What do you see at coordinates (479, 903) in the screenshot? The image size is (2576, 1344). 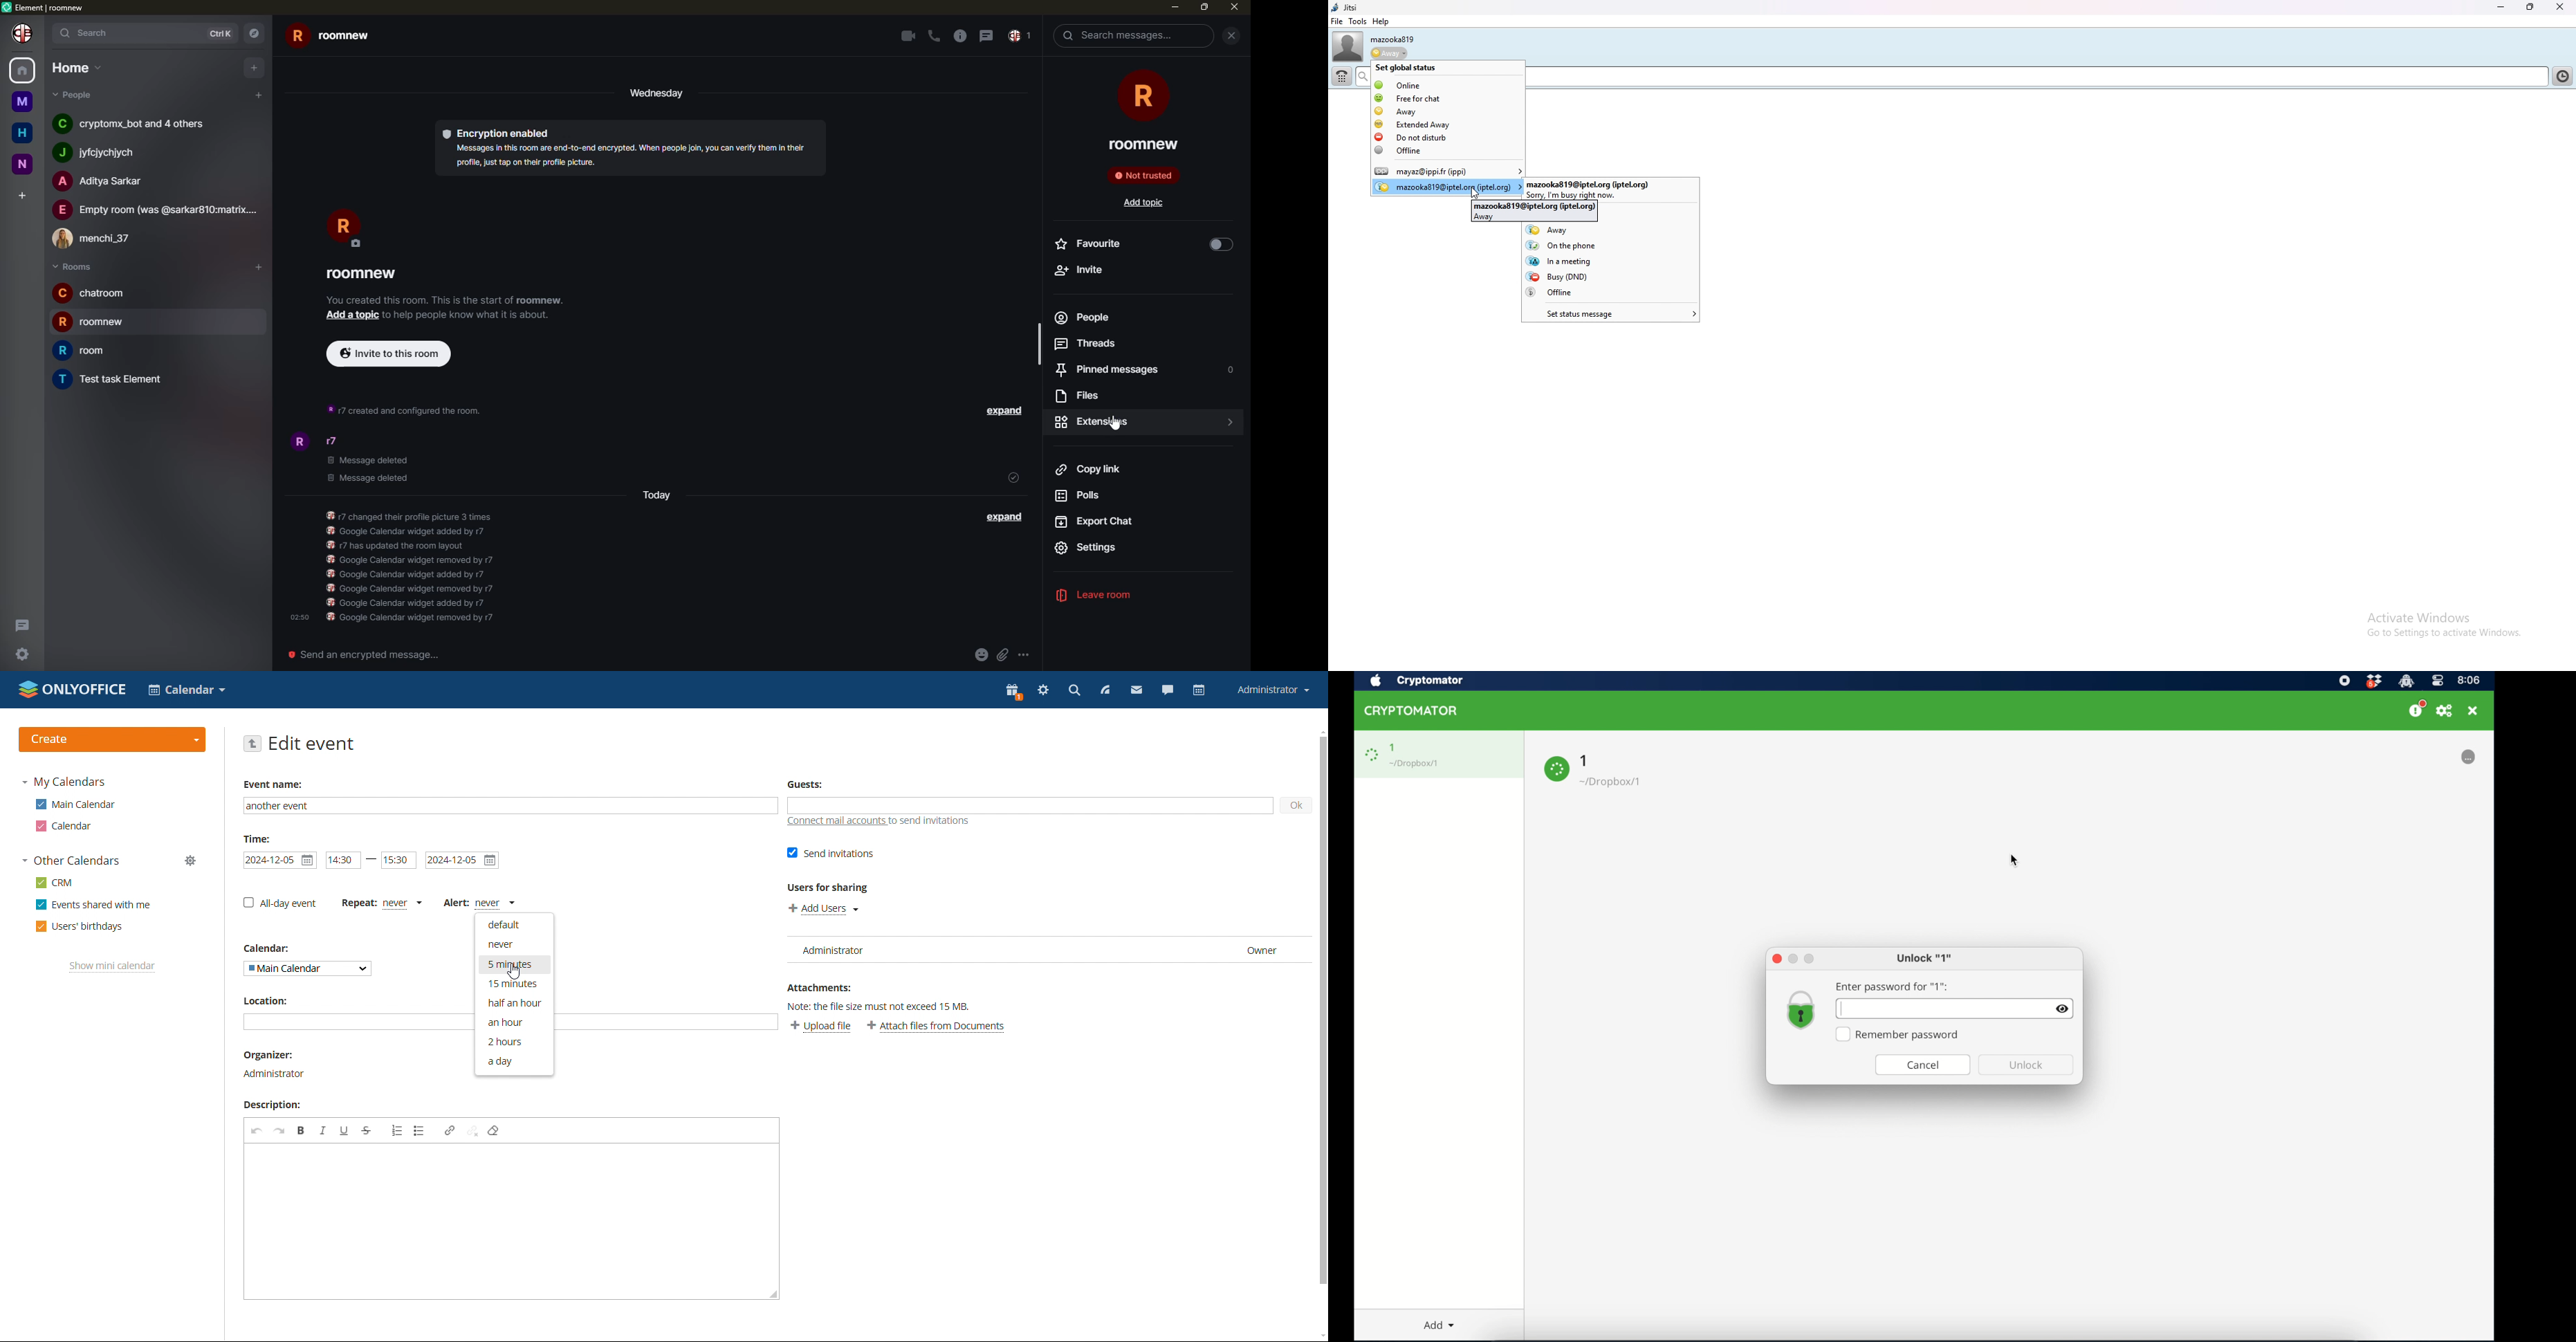 I see `set alert` at bounding box center [479, 903].